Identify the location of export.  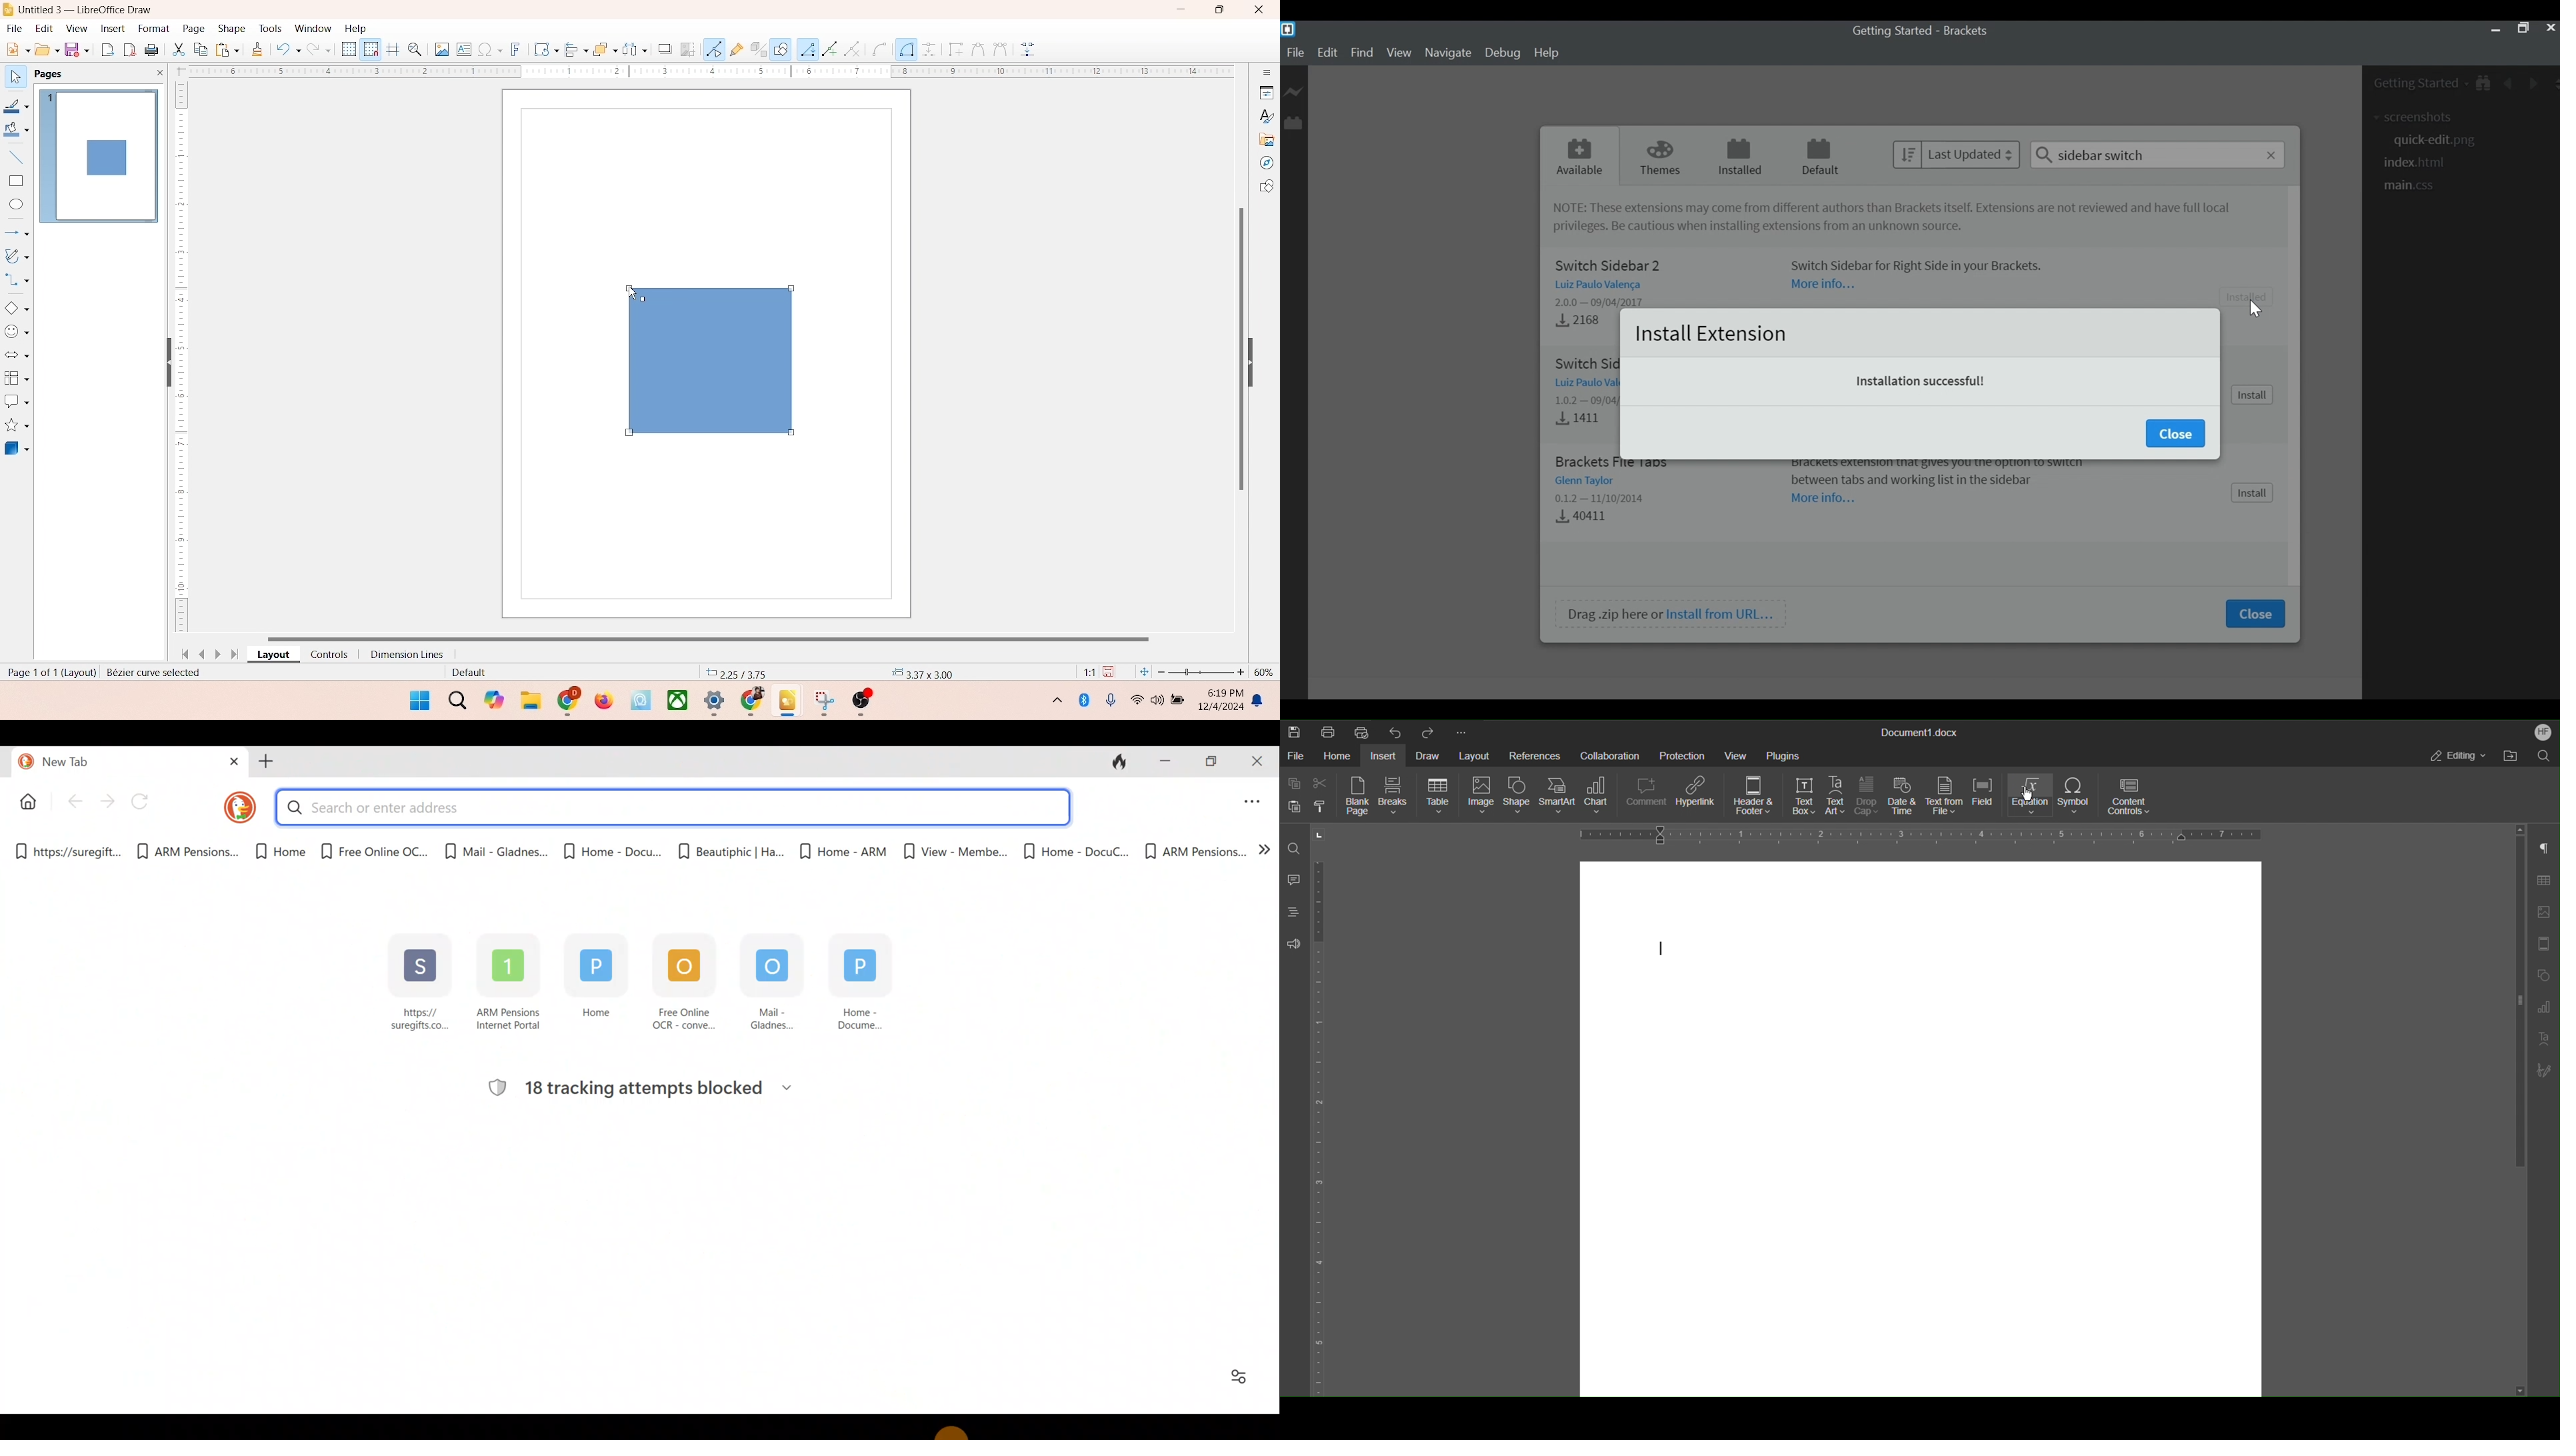
(110, 48).